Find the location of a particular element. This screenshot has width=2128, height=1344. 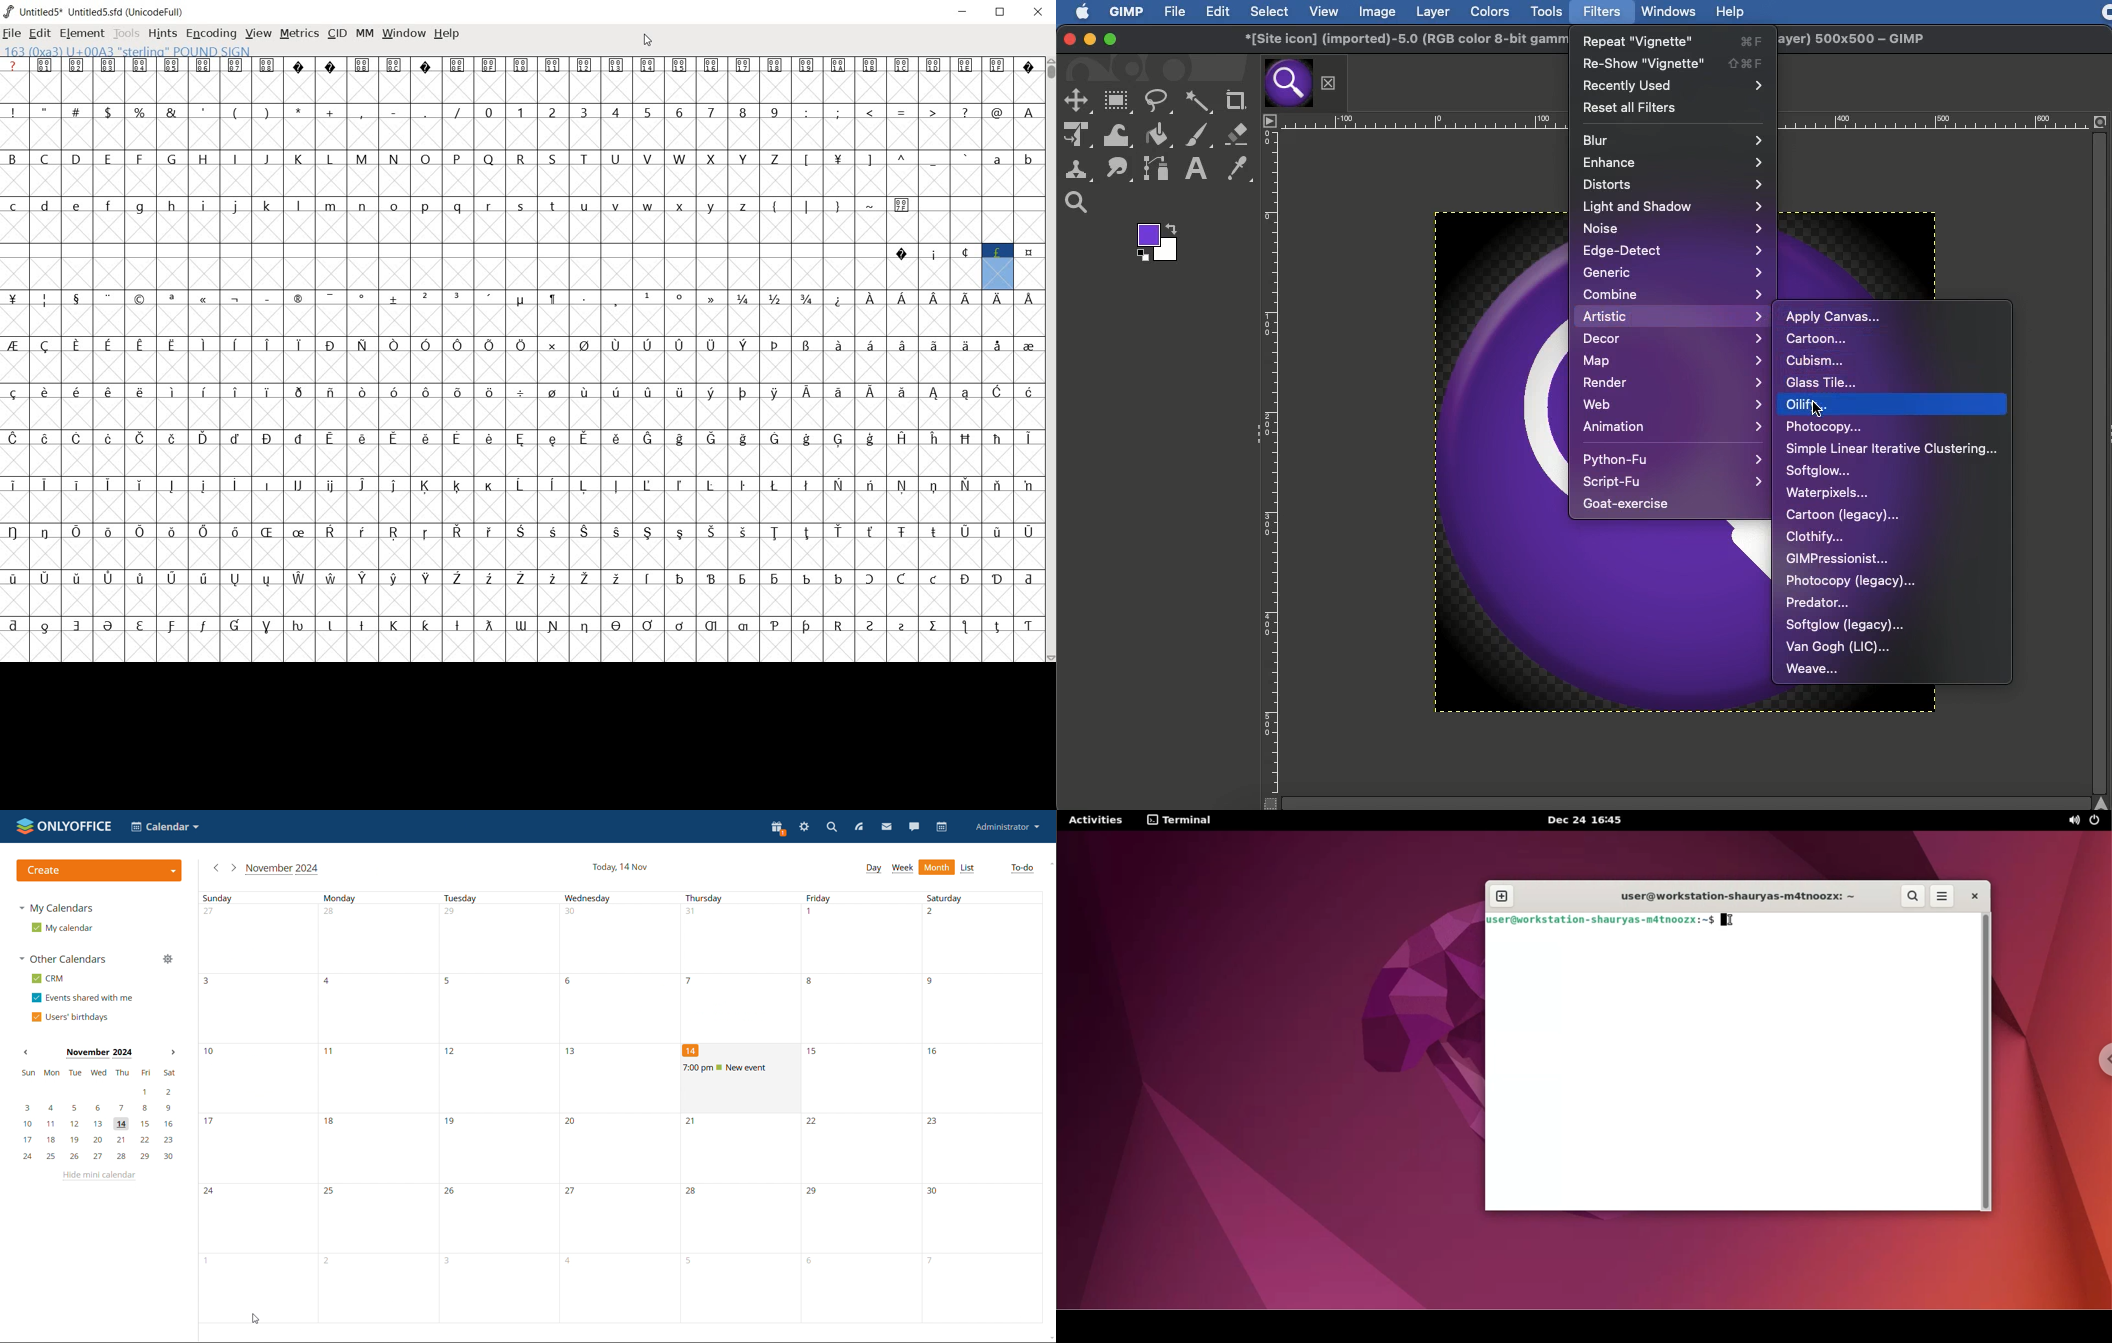

Recently used is located at coordinates (1672, 85).